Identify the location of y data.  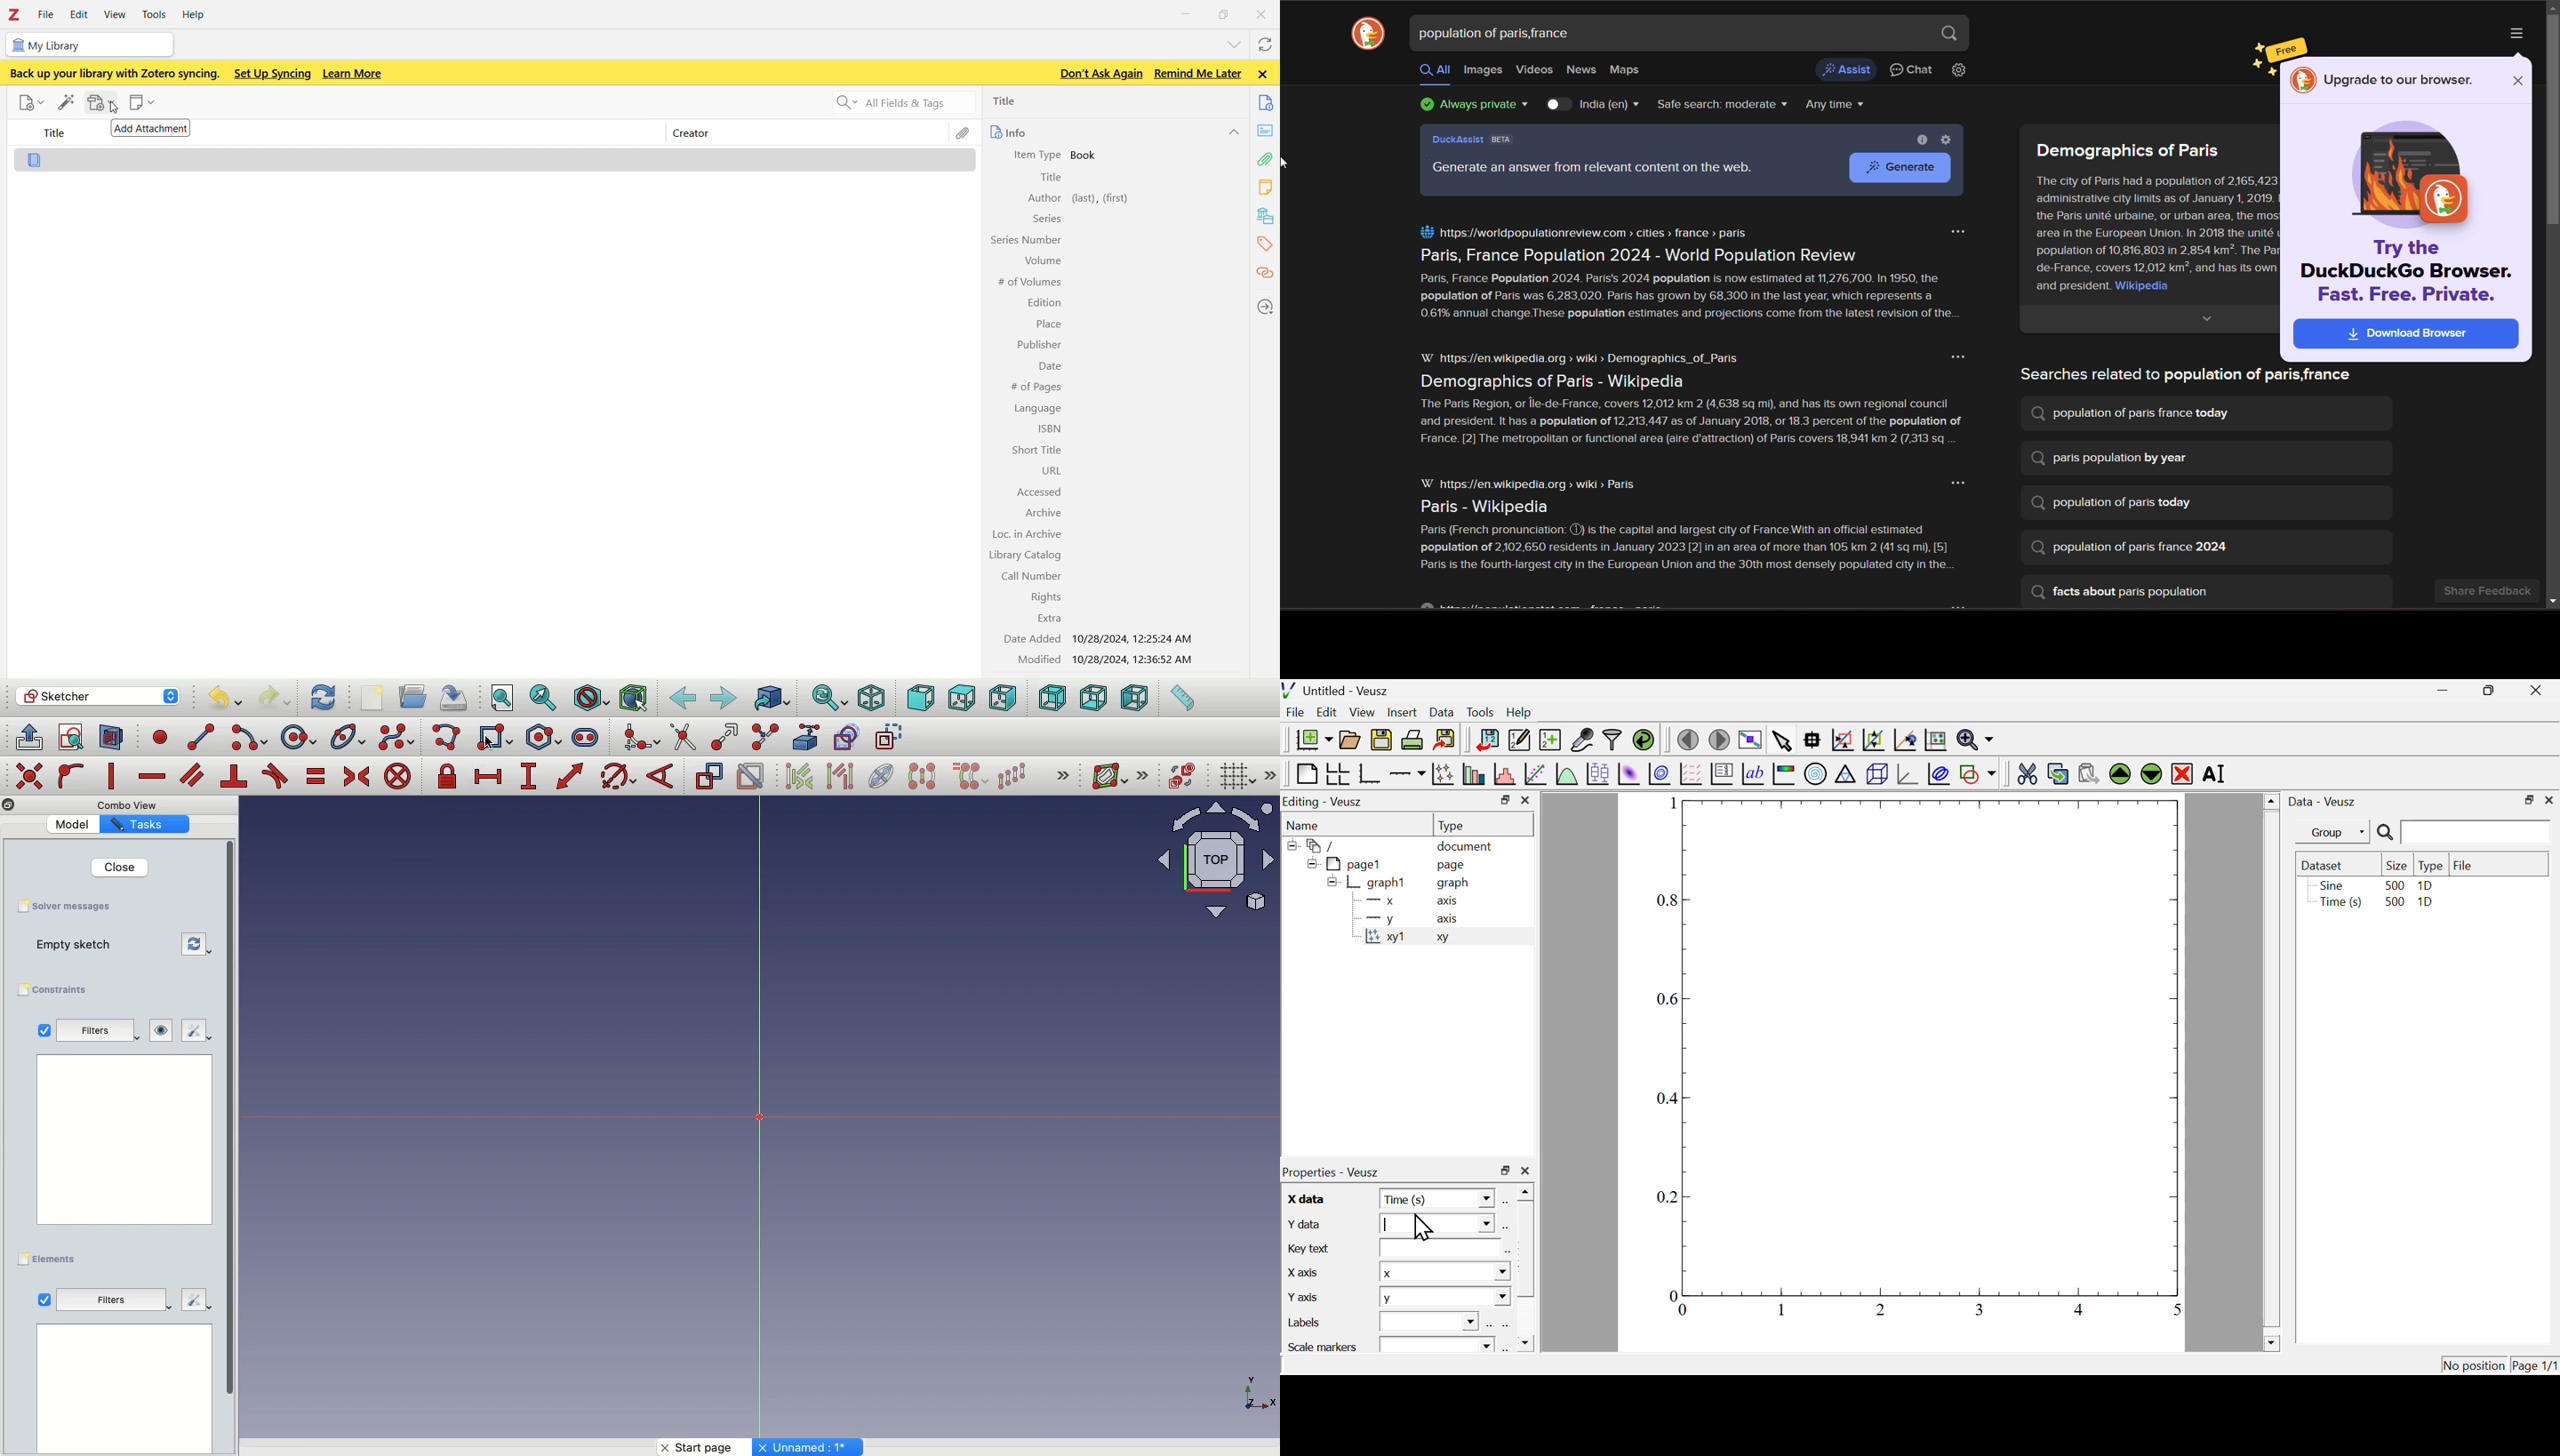
(1305, 1224).